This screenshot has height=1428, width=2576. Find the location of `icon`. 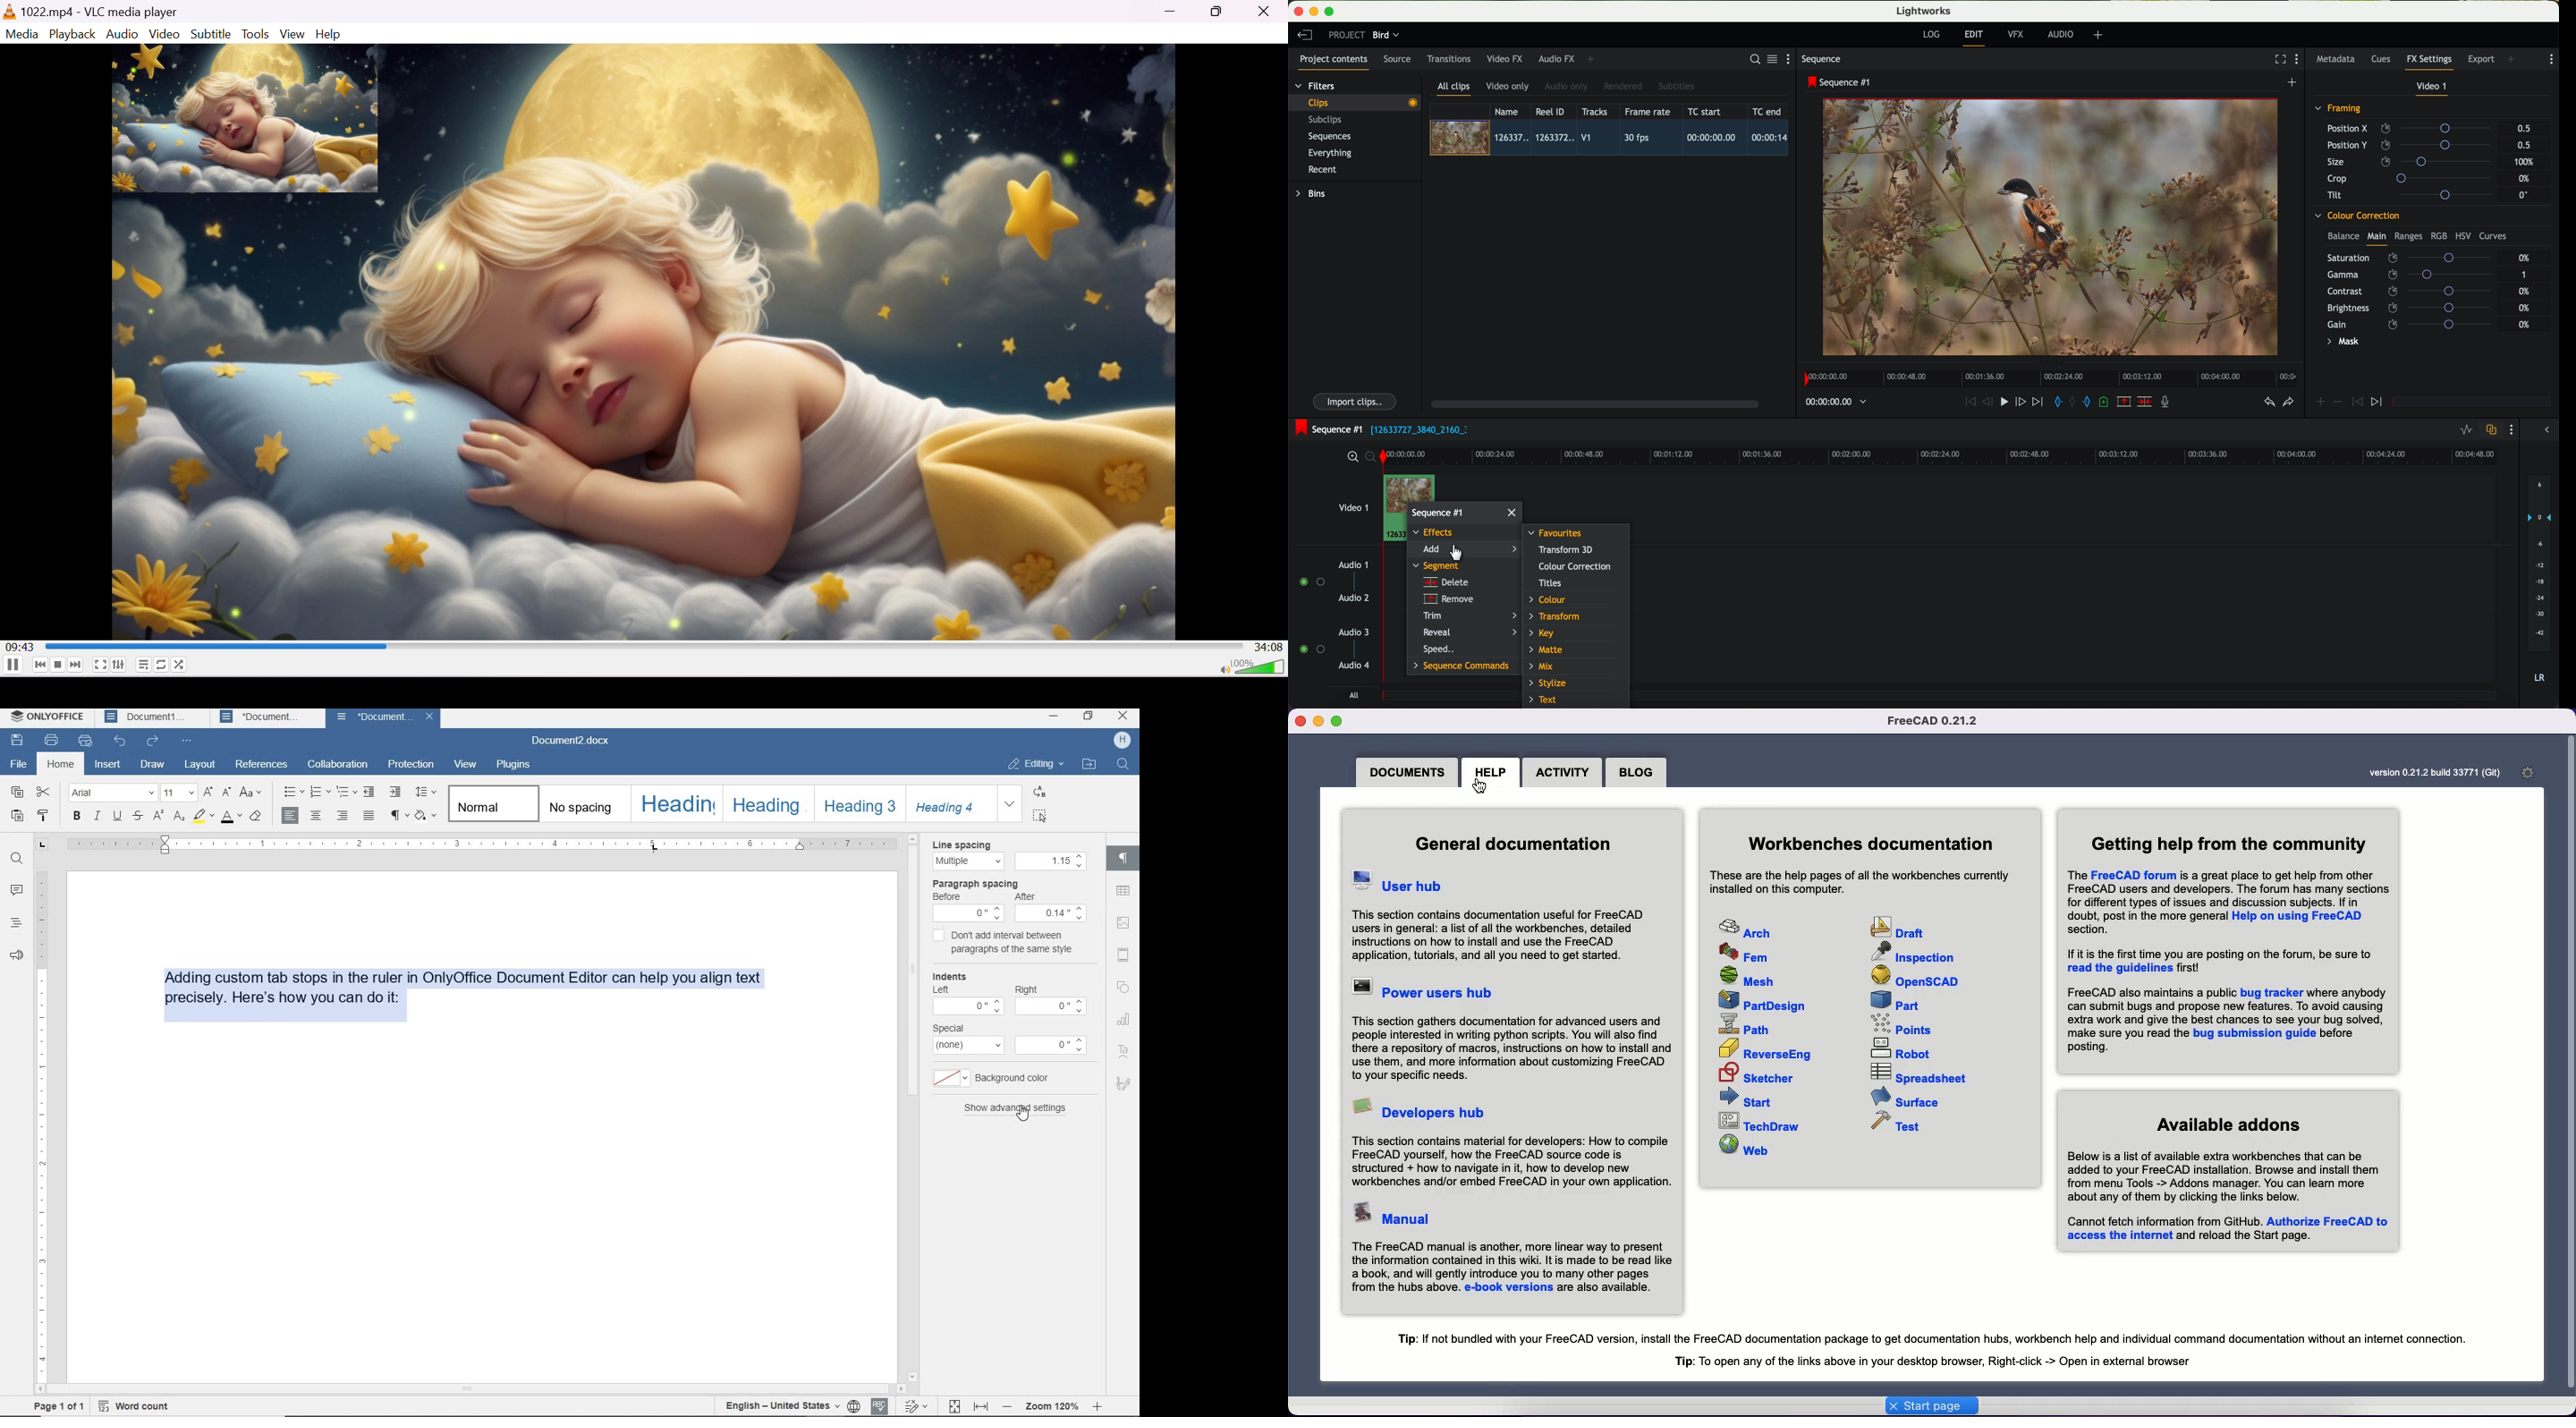

icon is located at coordinates (2320, 403).